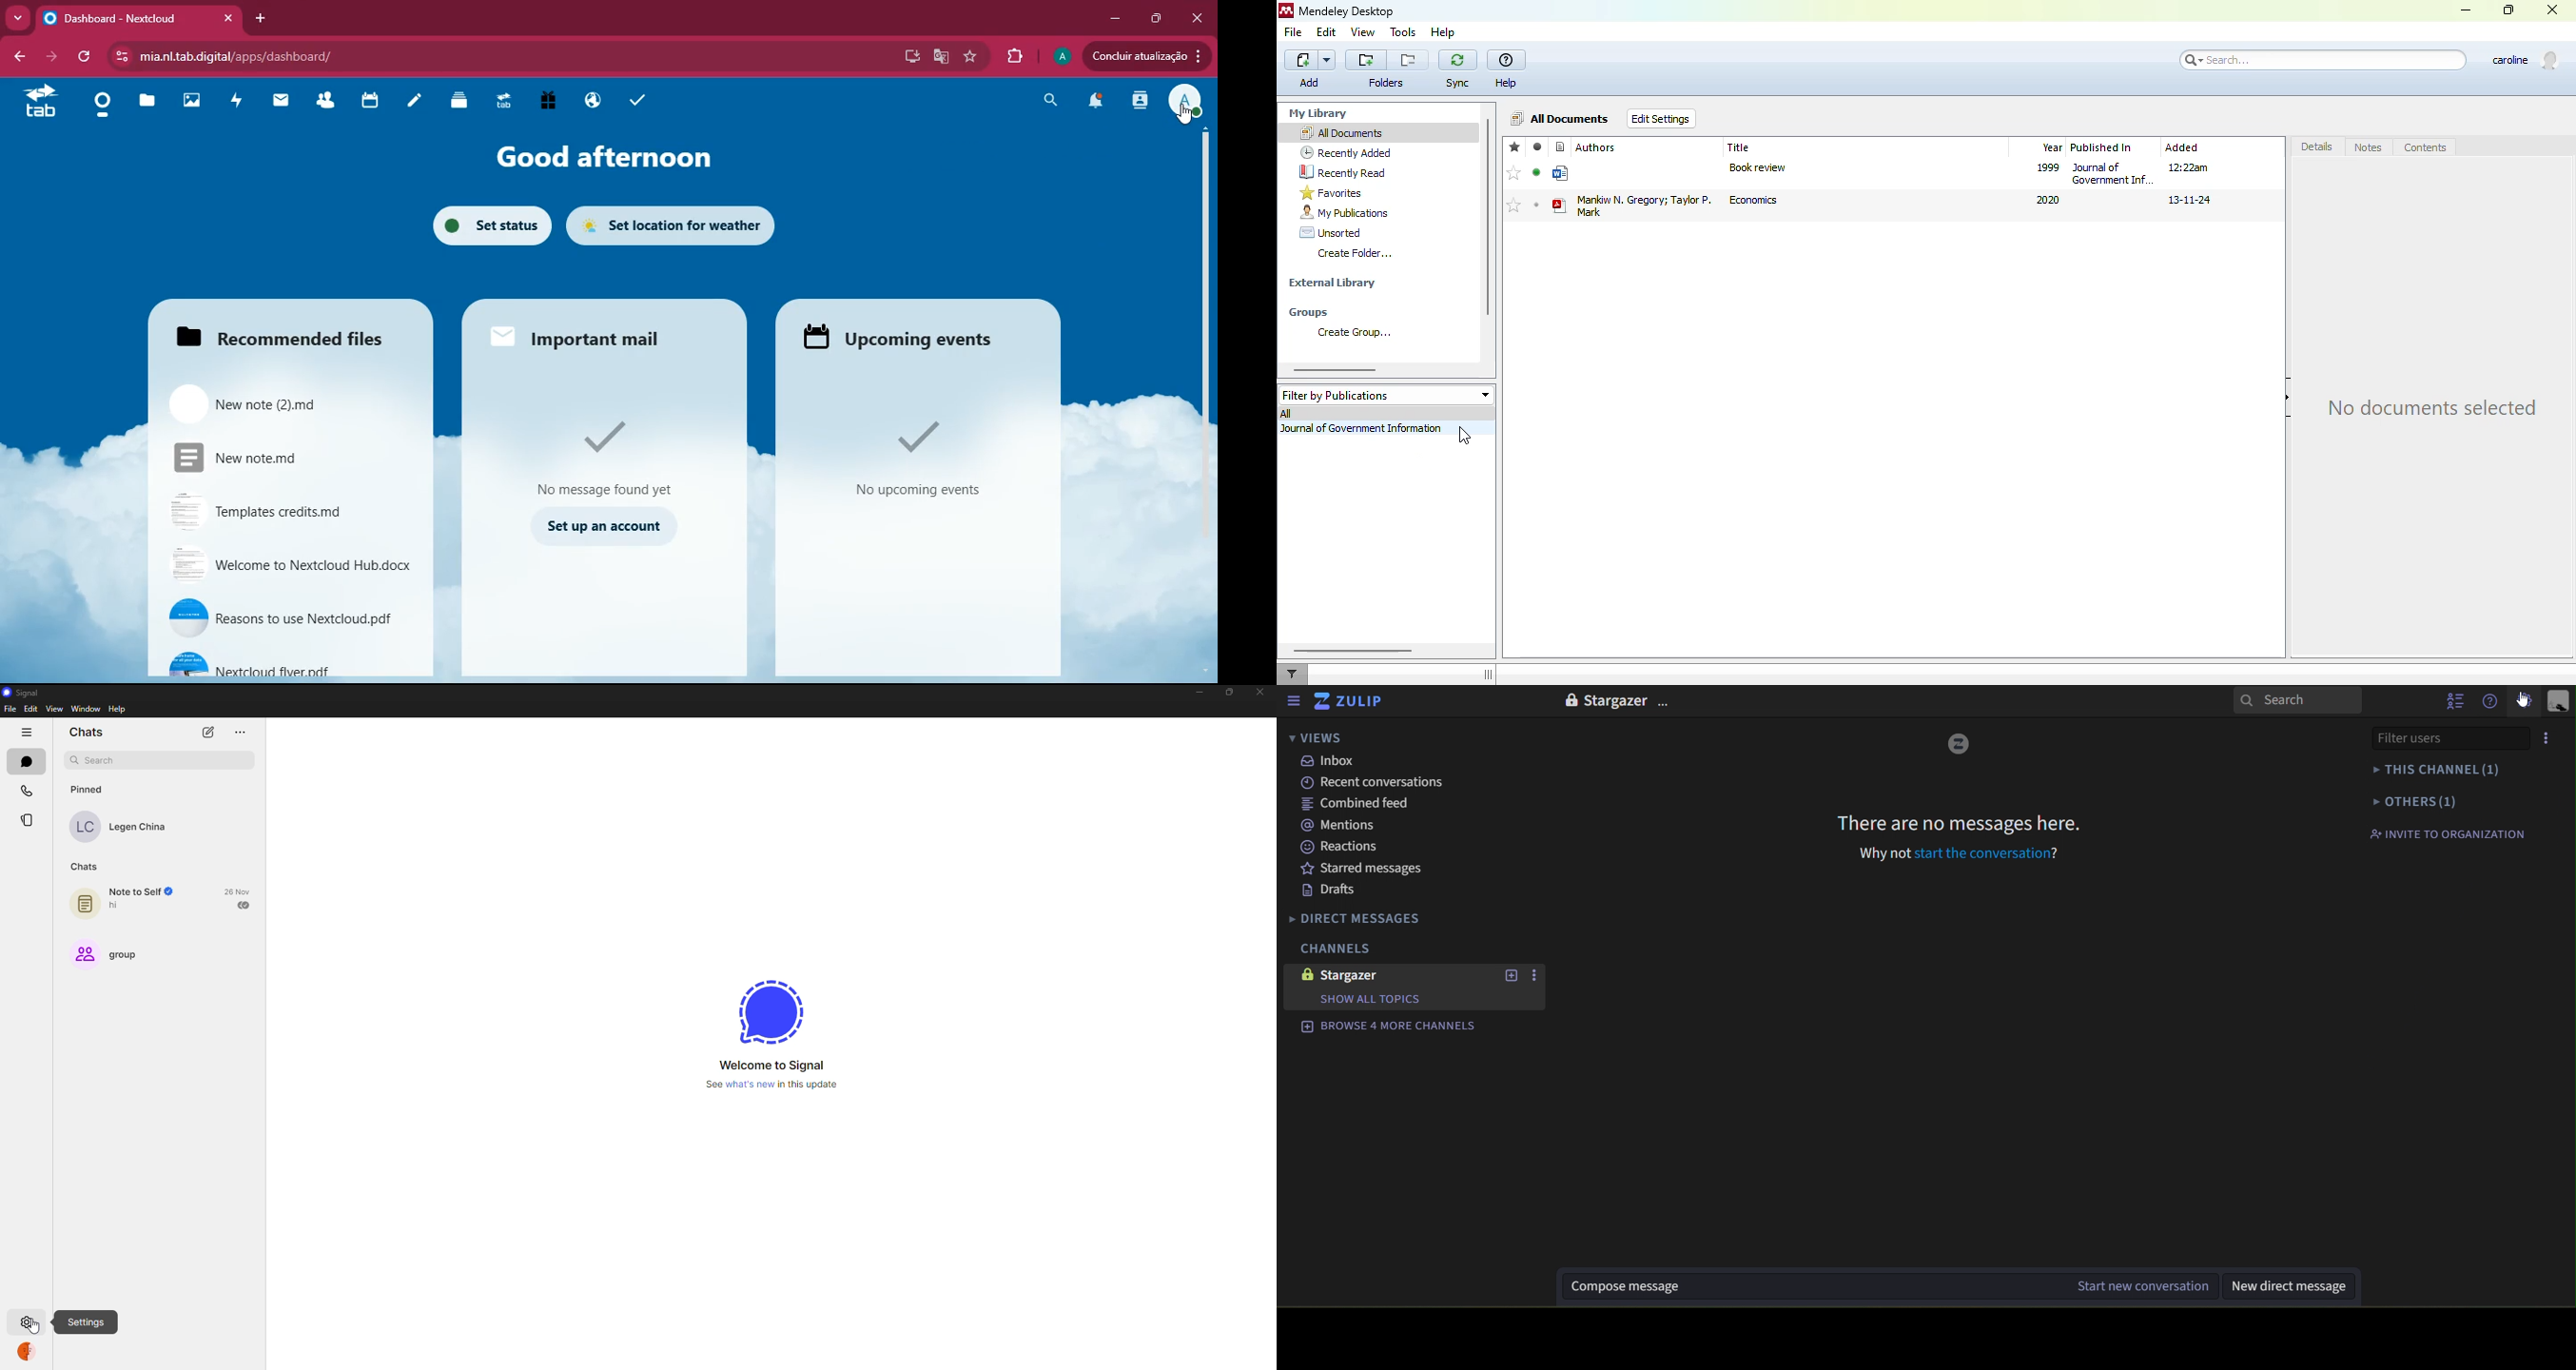 The image size is (2576, 1372). What do you see at coordinates (2322, 61) in the screenshot?
I see `search` at bounding box center [2322, 61].